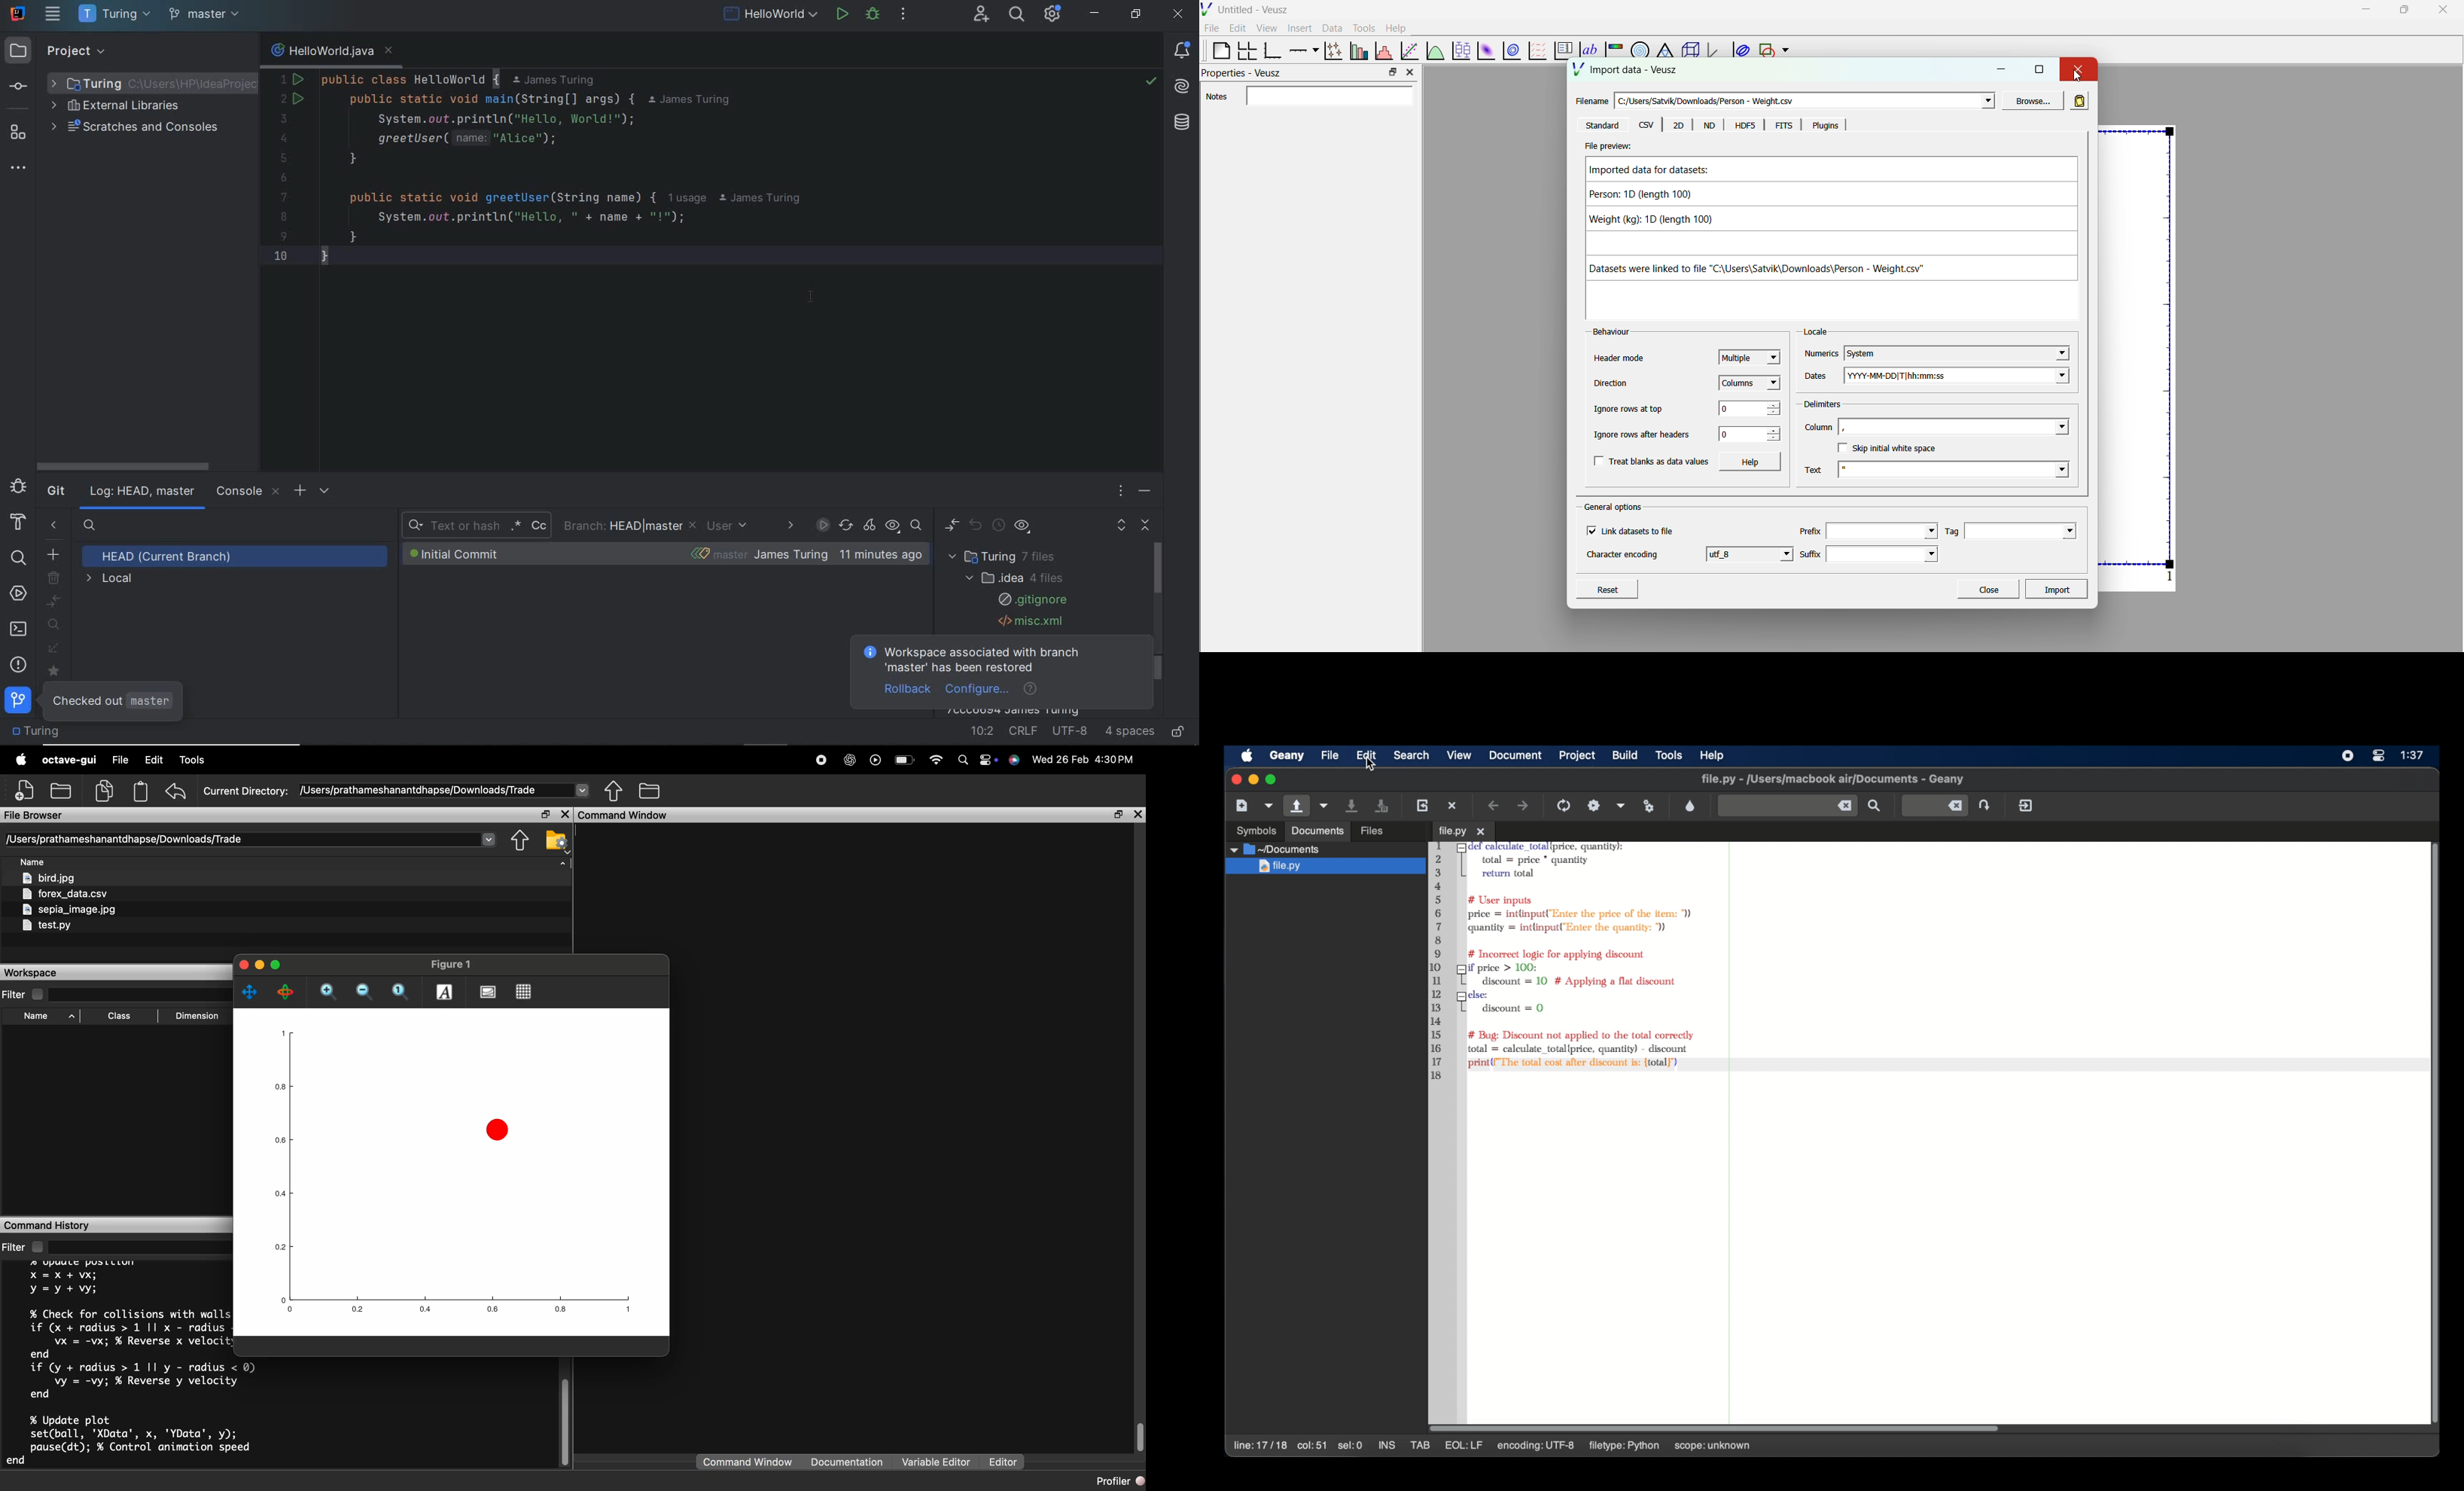 The height and width of the screenshot is (1512, 2464). Describe the element at coordinates (769, 12) in the screenshot. I see `run/debug current file configuration` at that location.